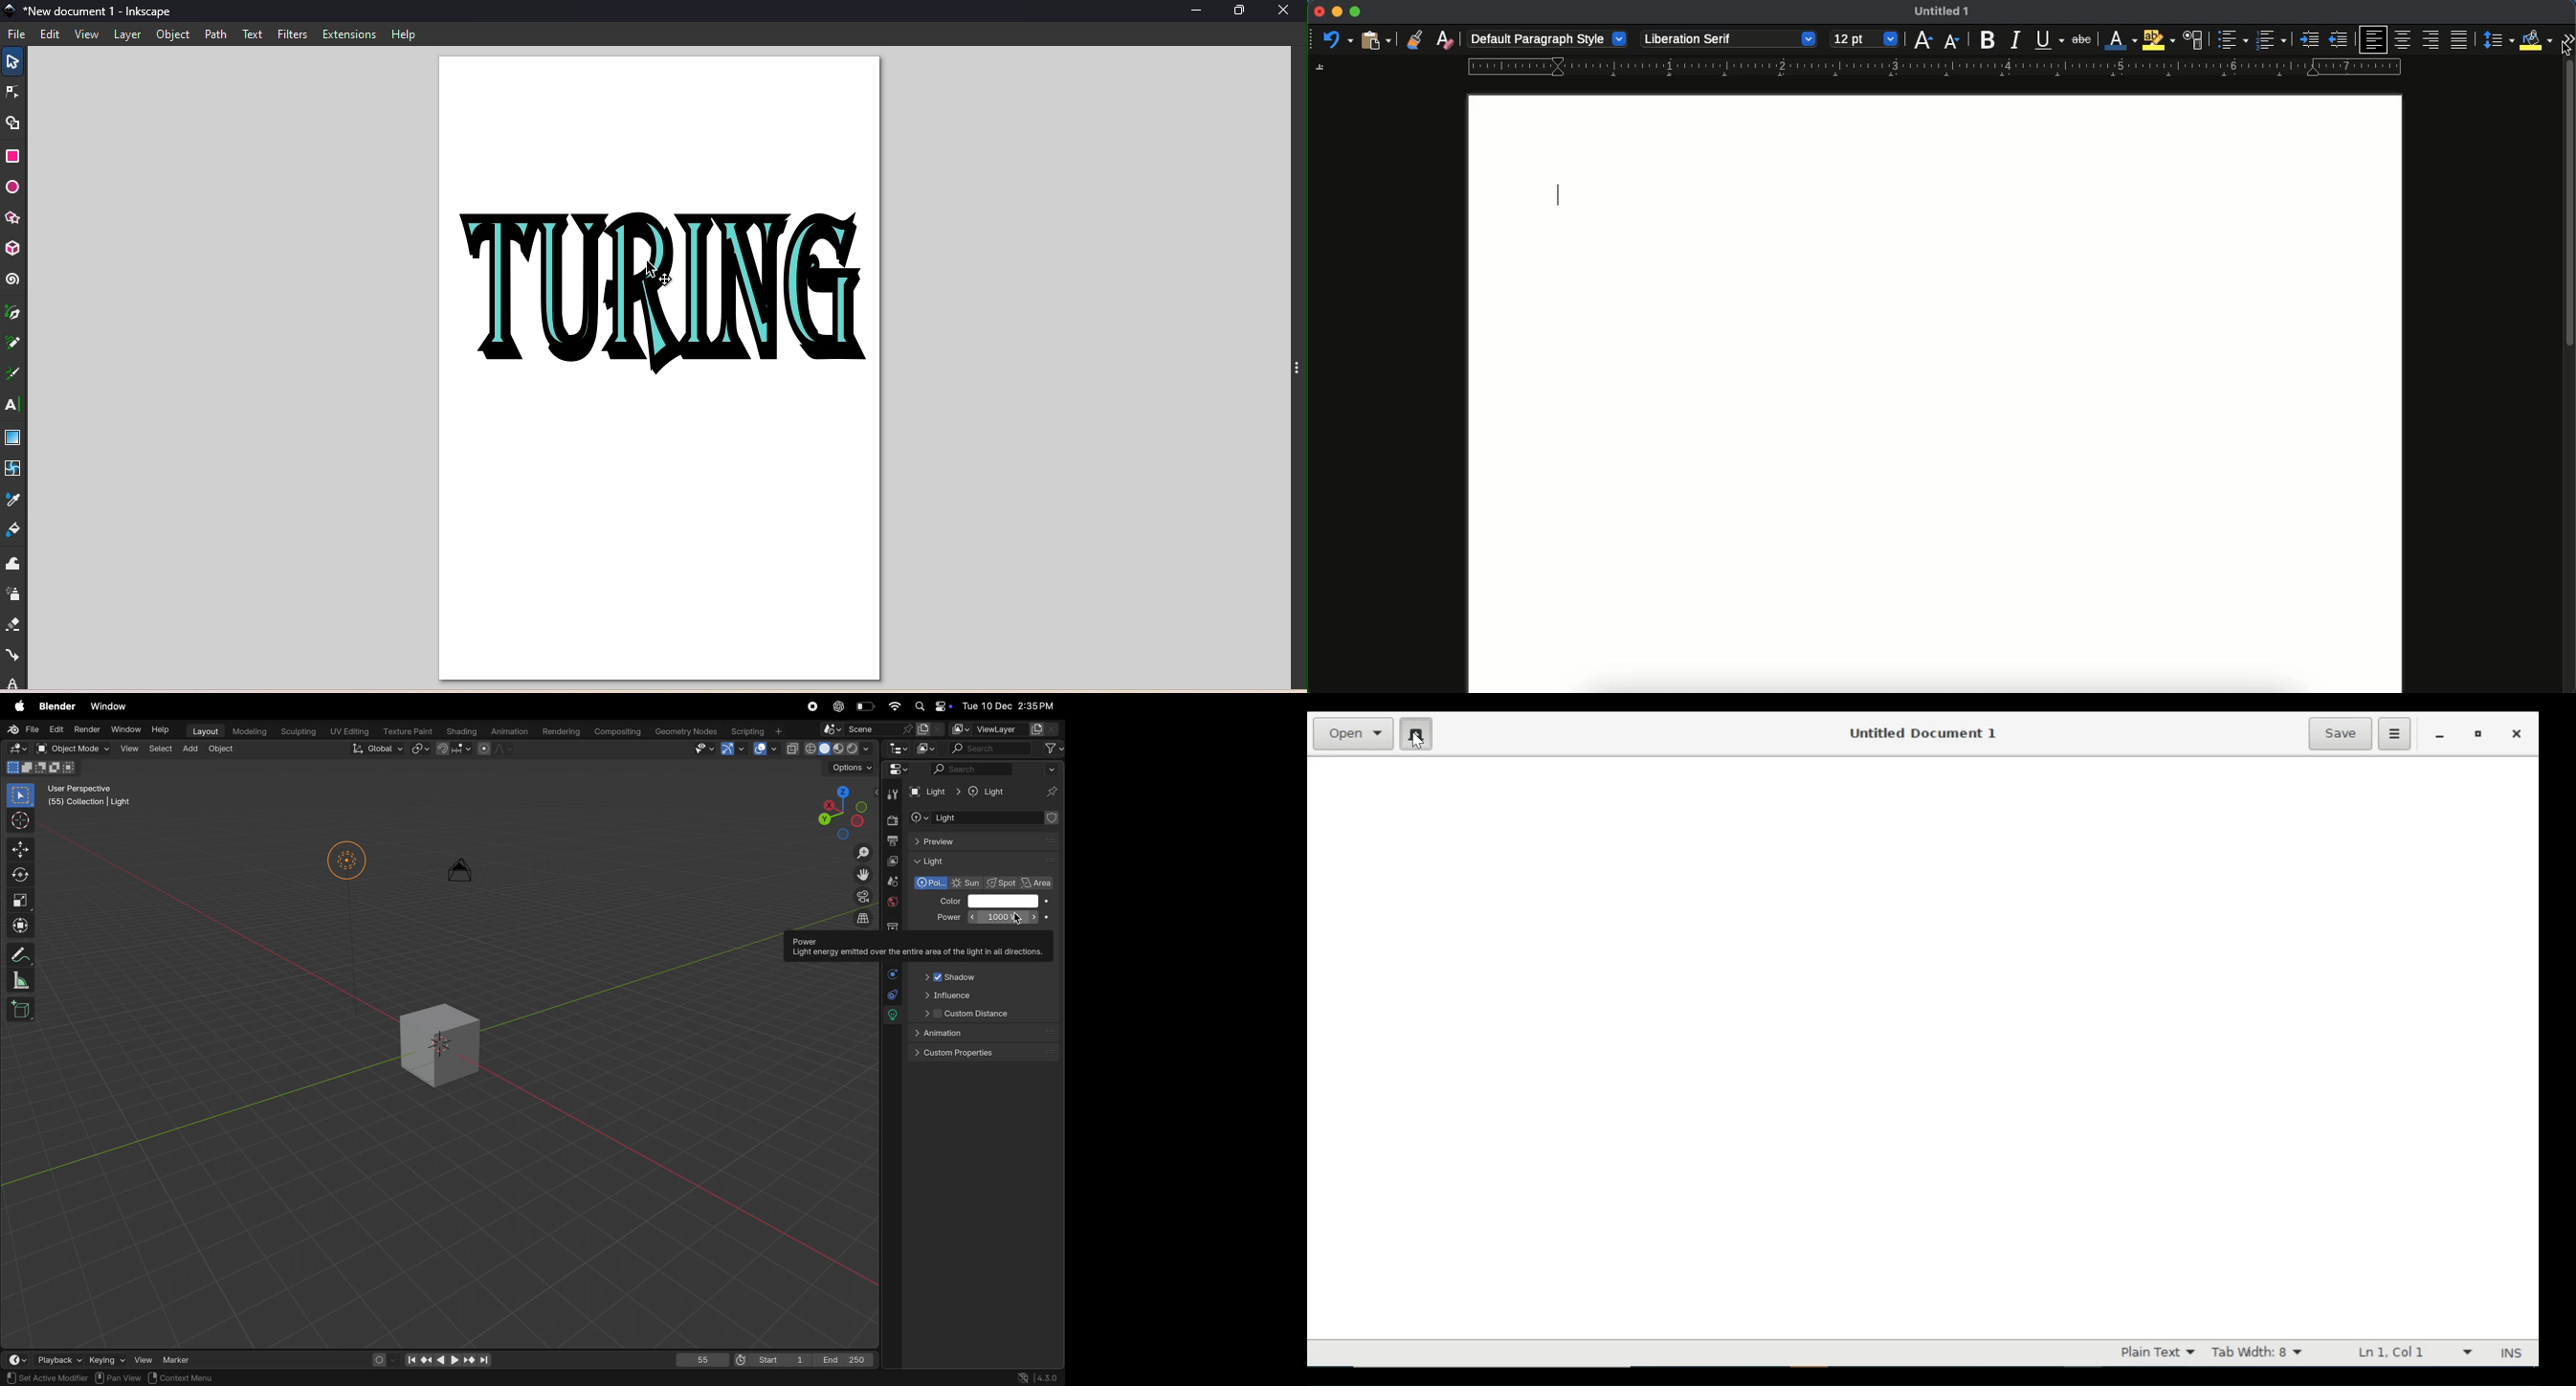 Image resolution: width=2576 pixels, height=1400 pixels. What do you see at coordinates (2440, 735) in the screenshot?
I see `minimize` at bounding box center [2440, 735].